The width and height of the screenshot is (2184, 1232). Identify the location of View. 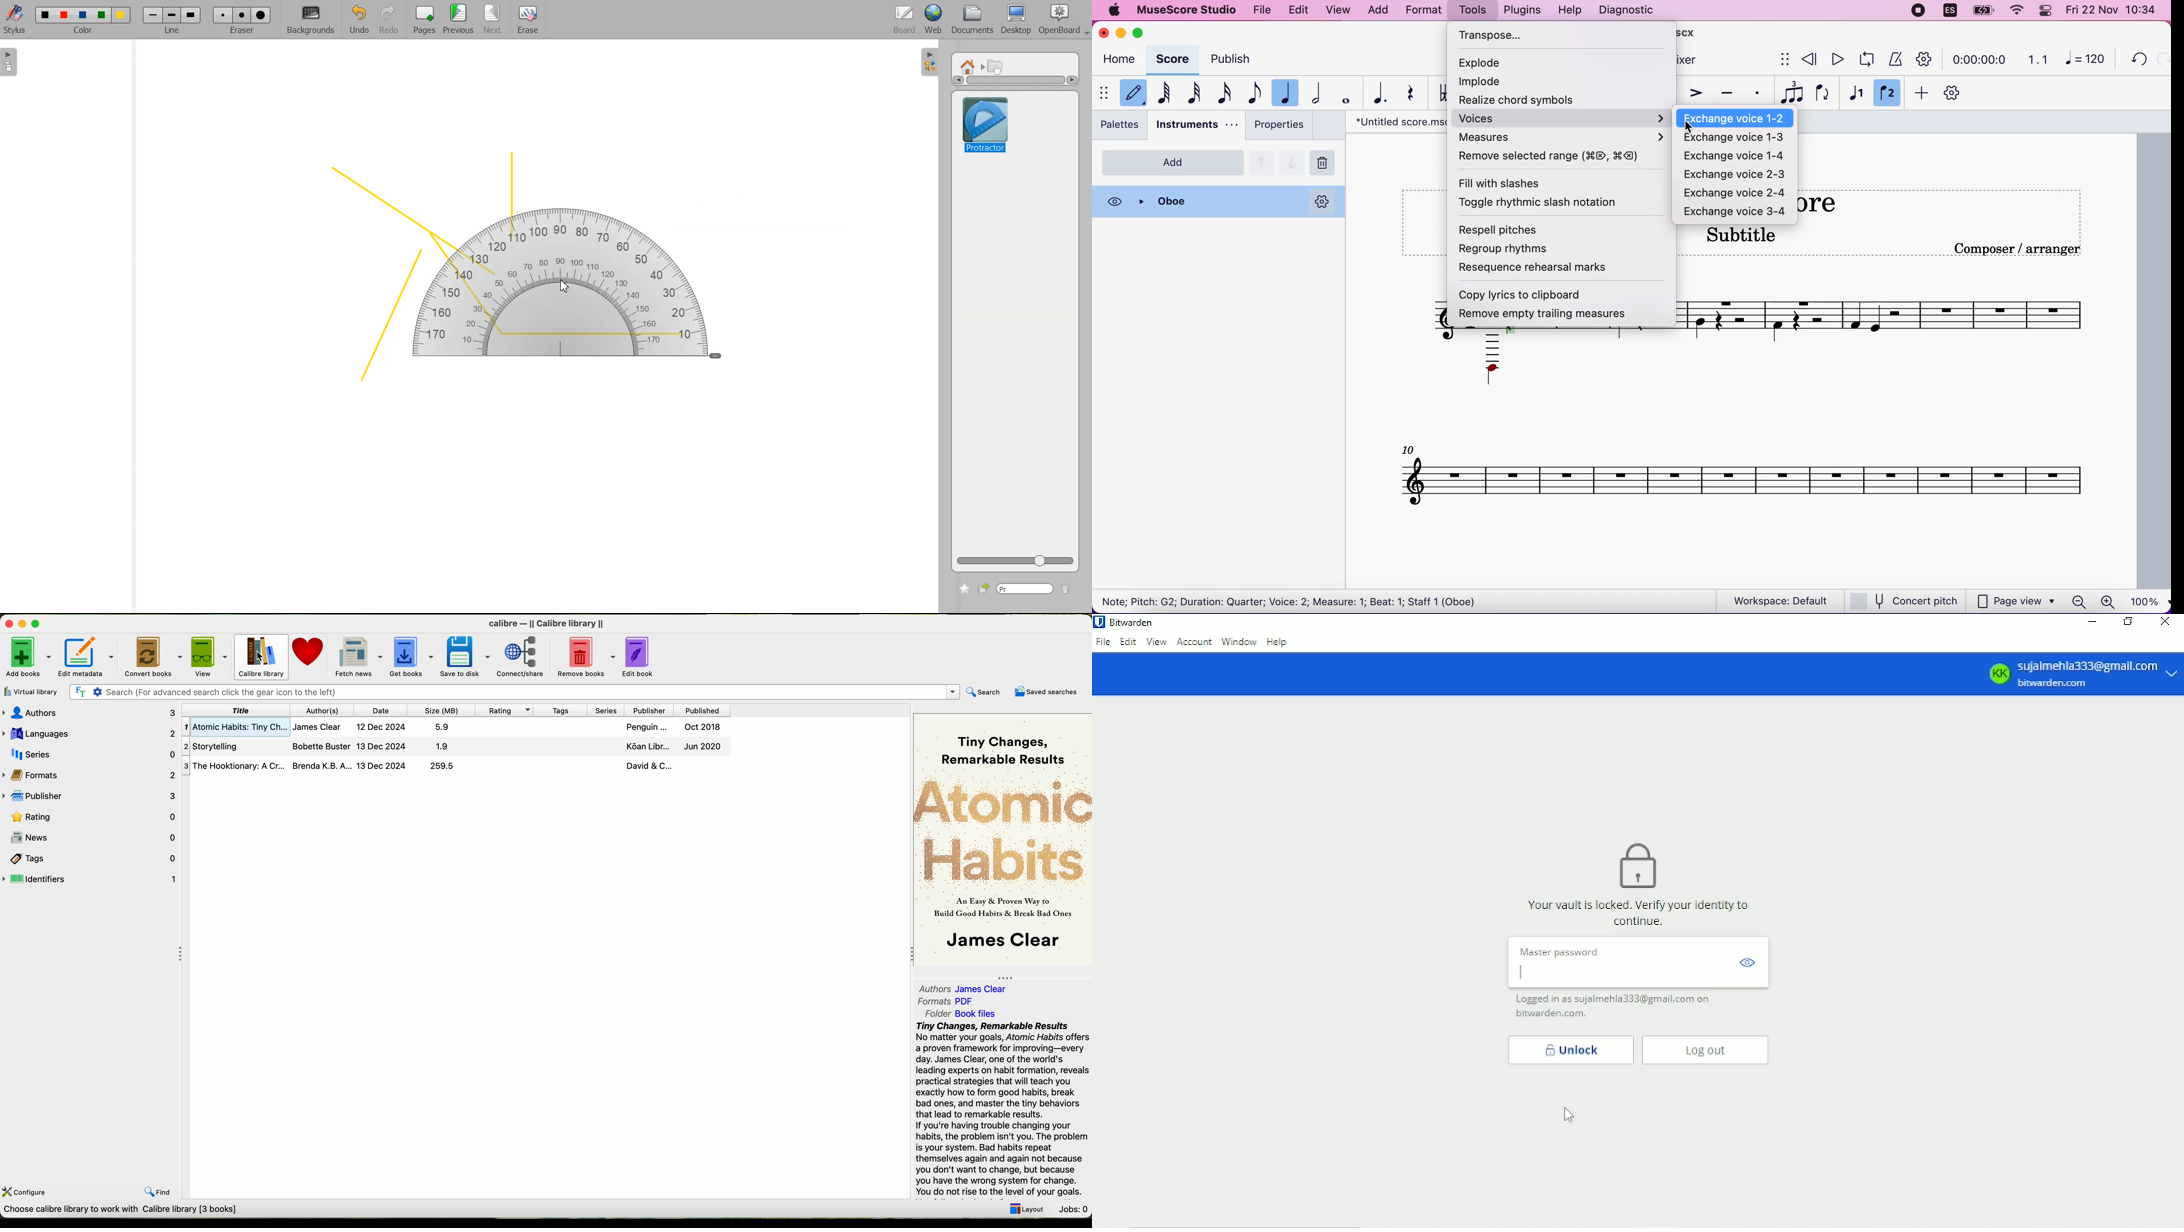
(1156, 642).